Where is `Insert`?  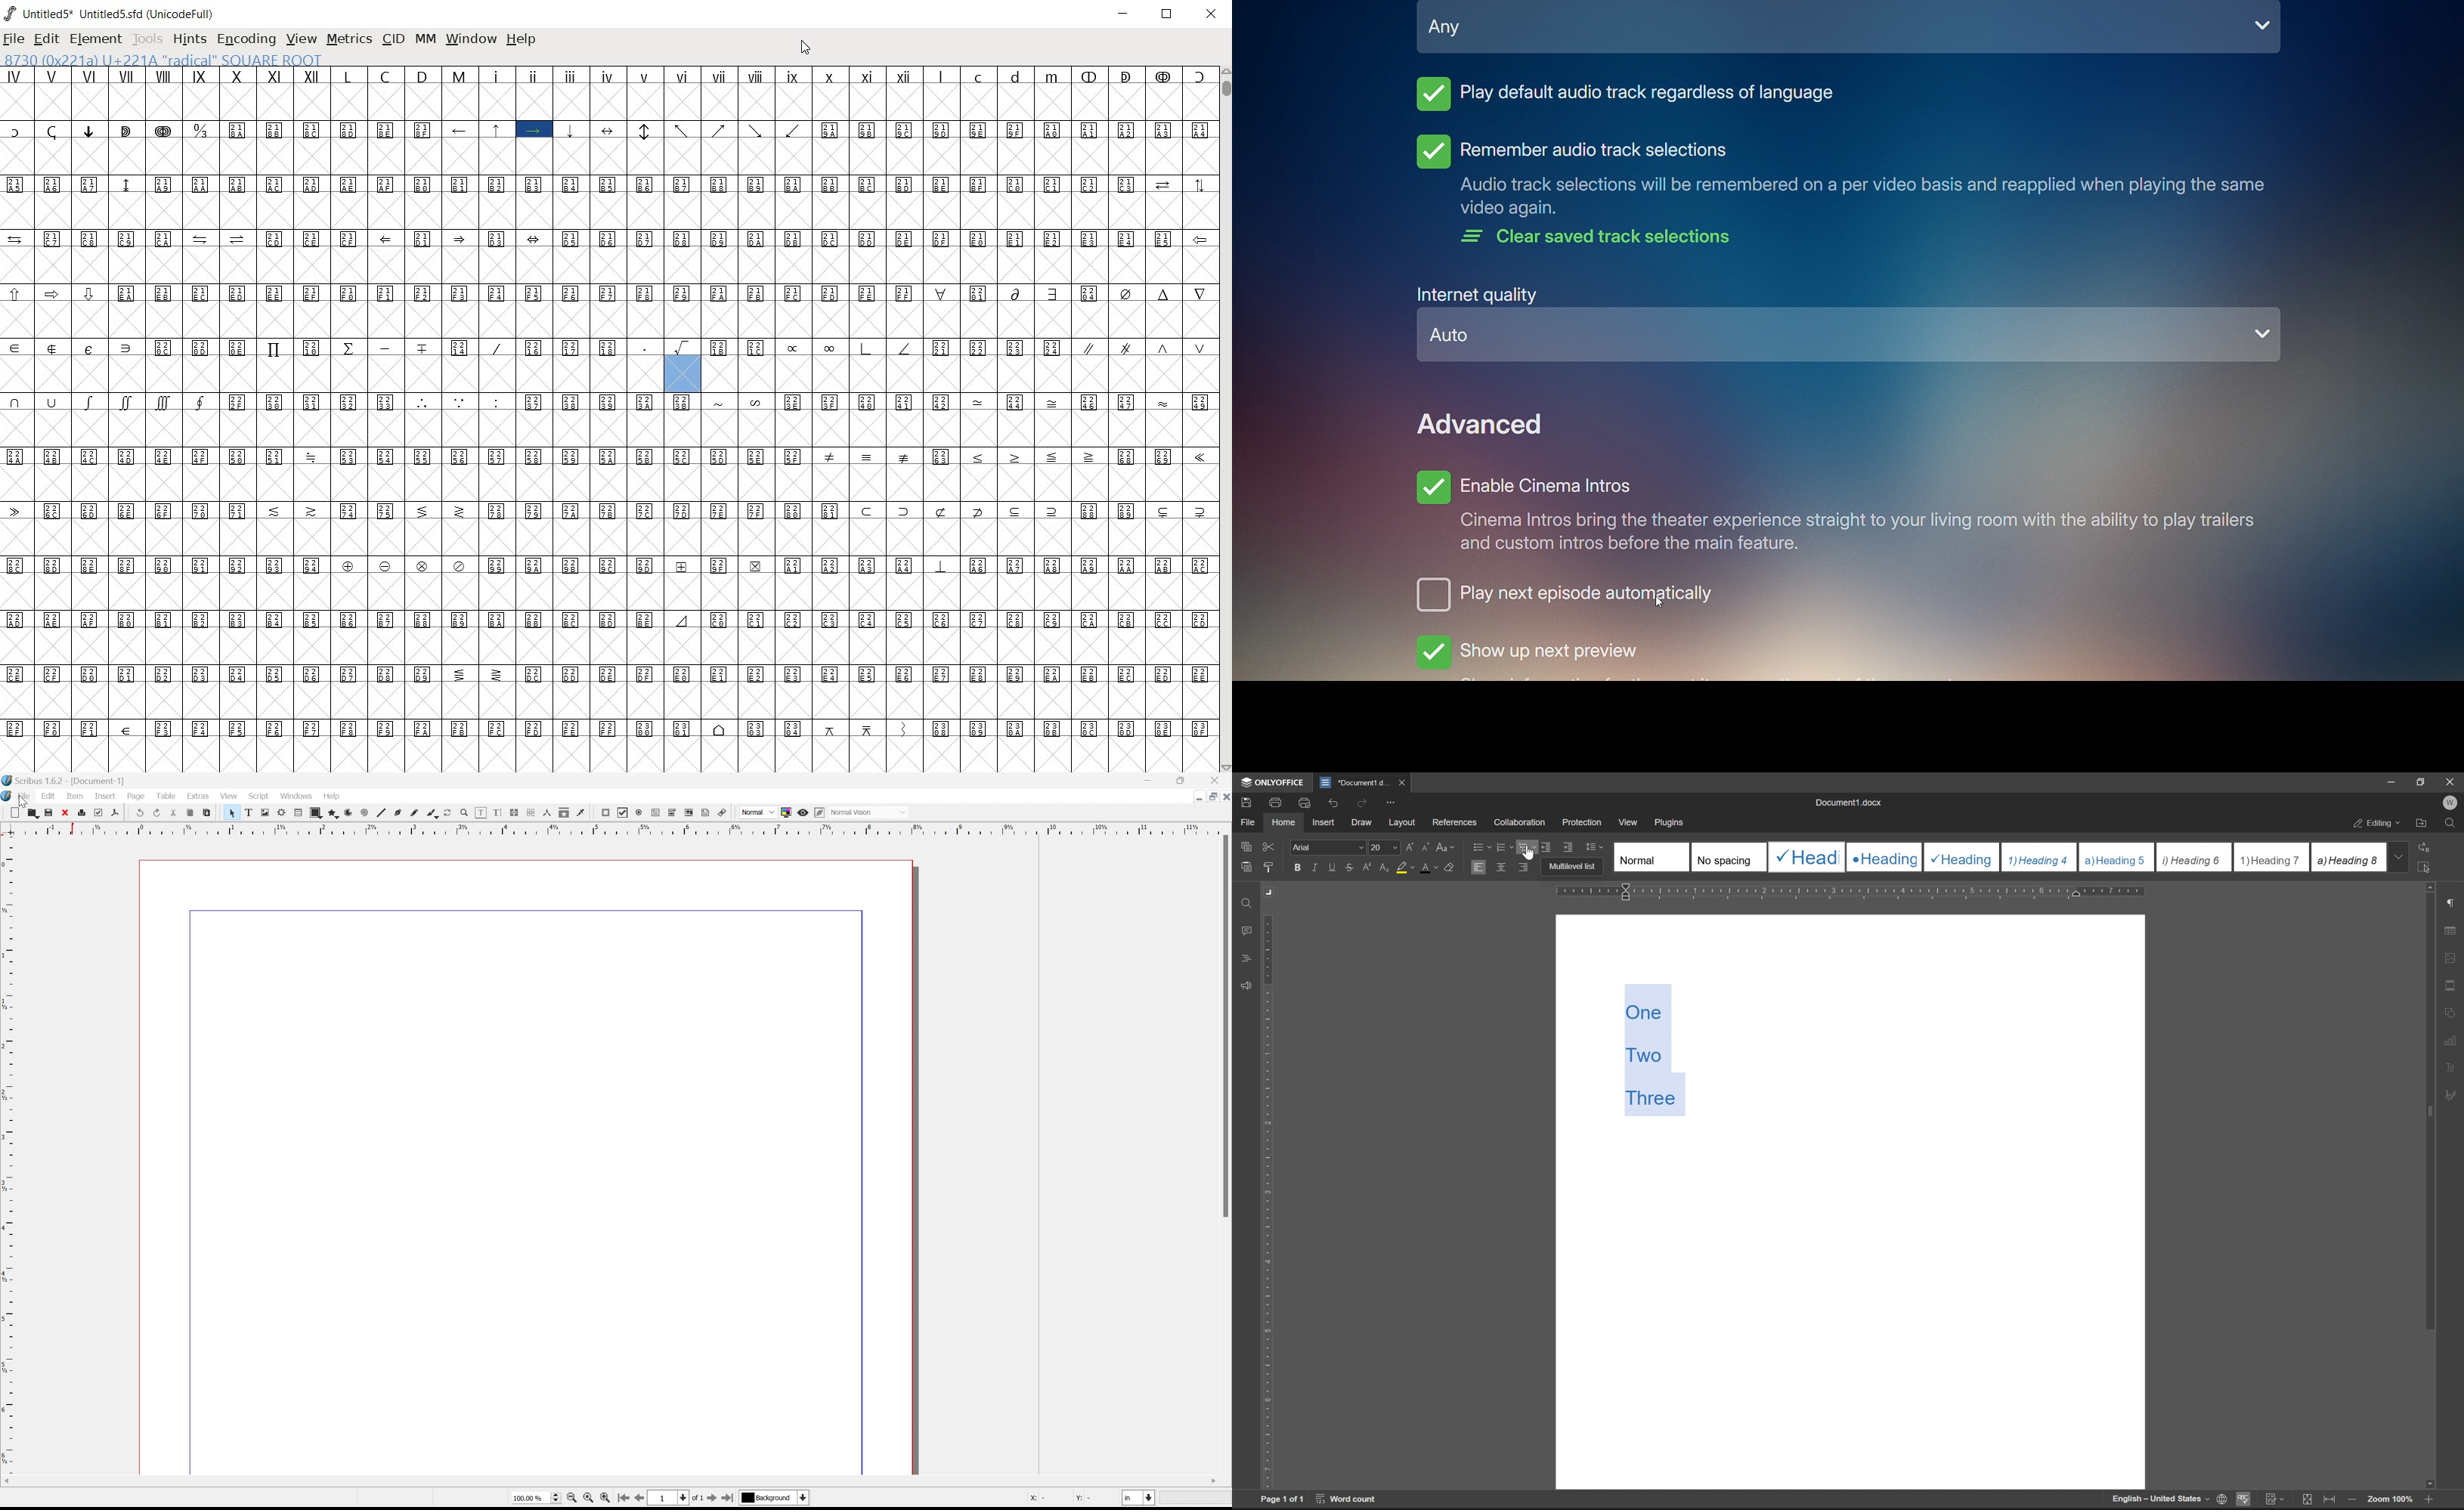 Insert is located at coordinates (104, 796).